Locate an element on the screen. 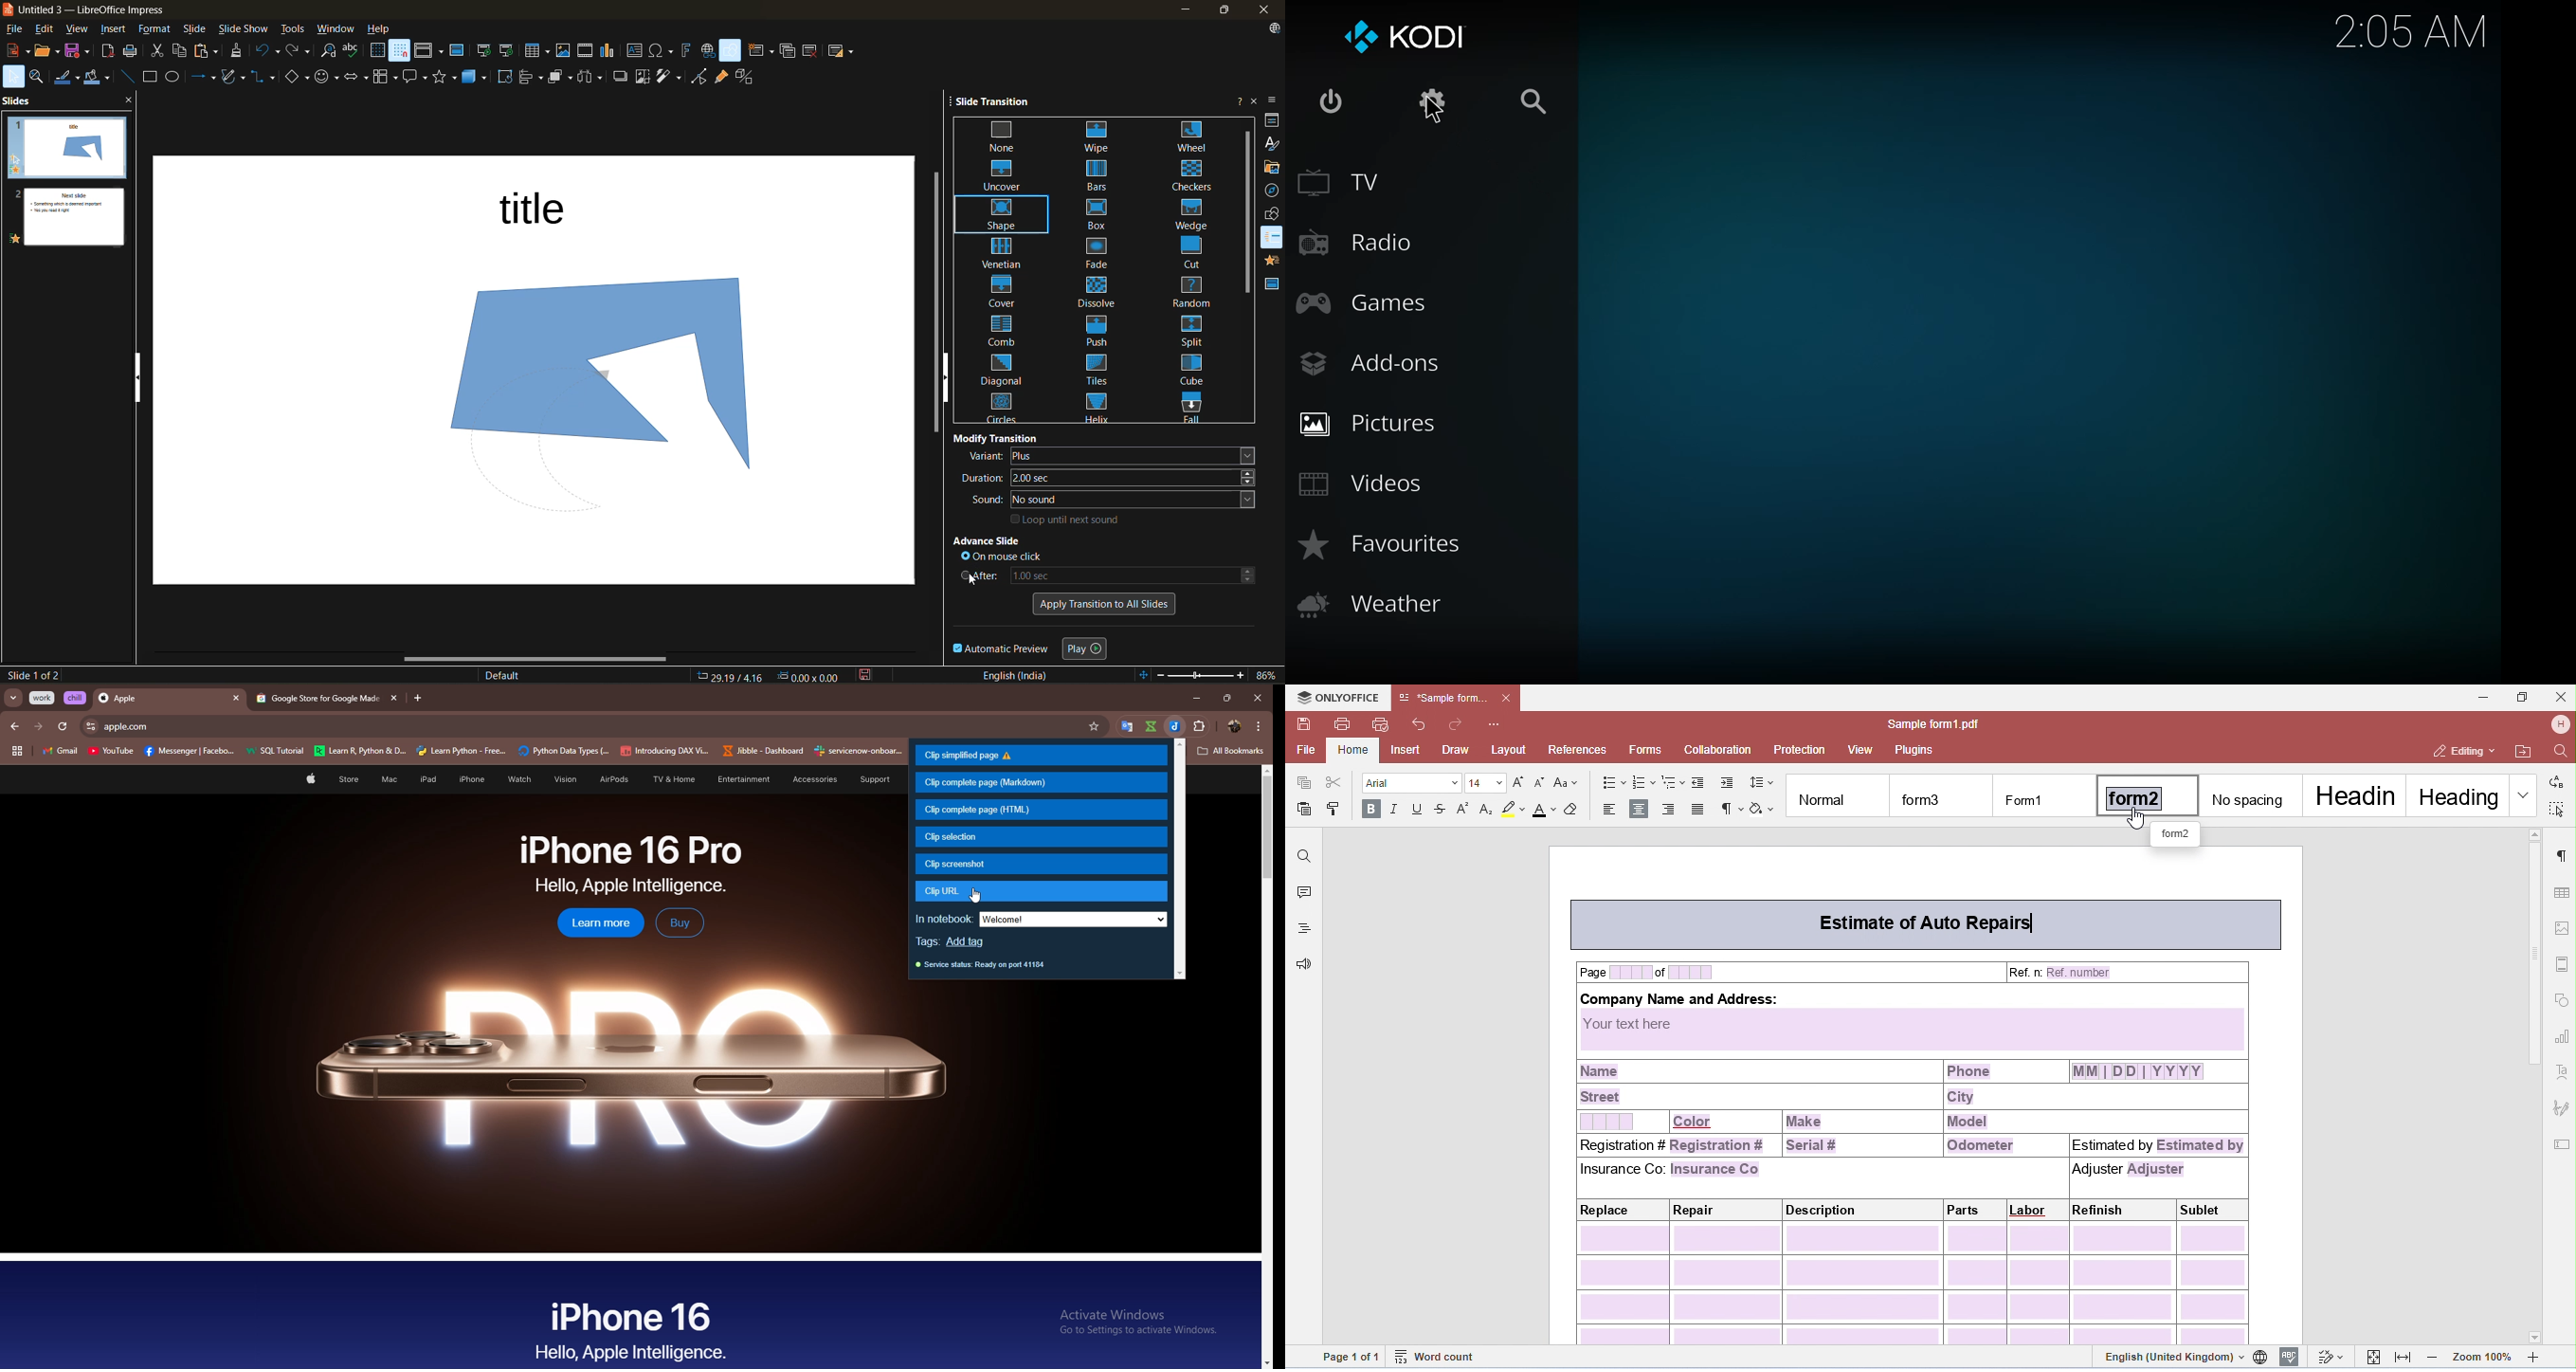  clip selection is located at coordinates (1039, 836).